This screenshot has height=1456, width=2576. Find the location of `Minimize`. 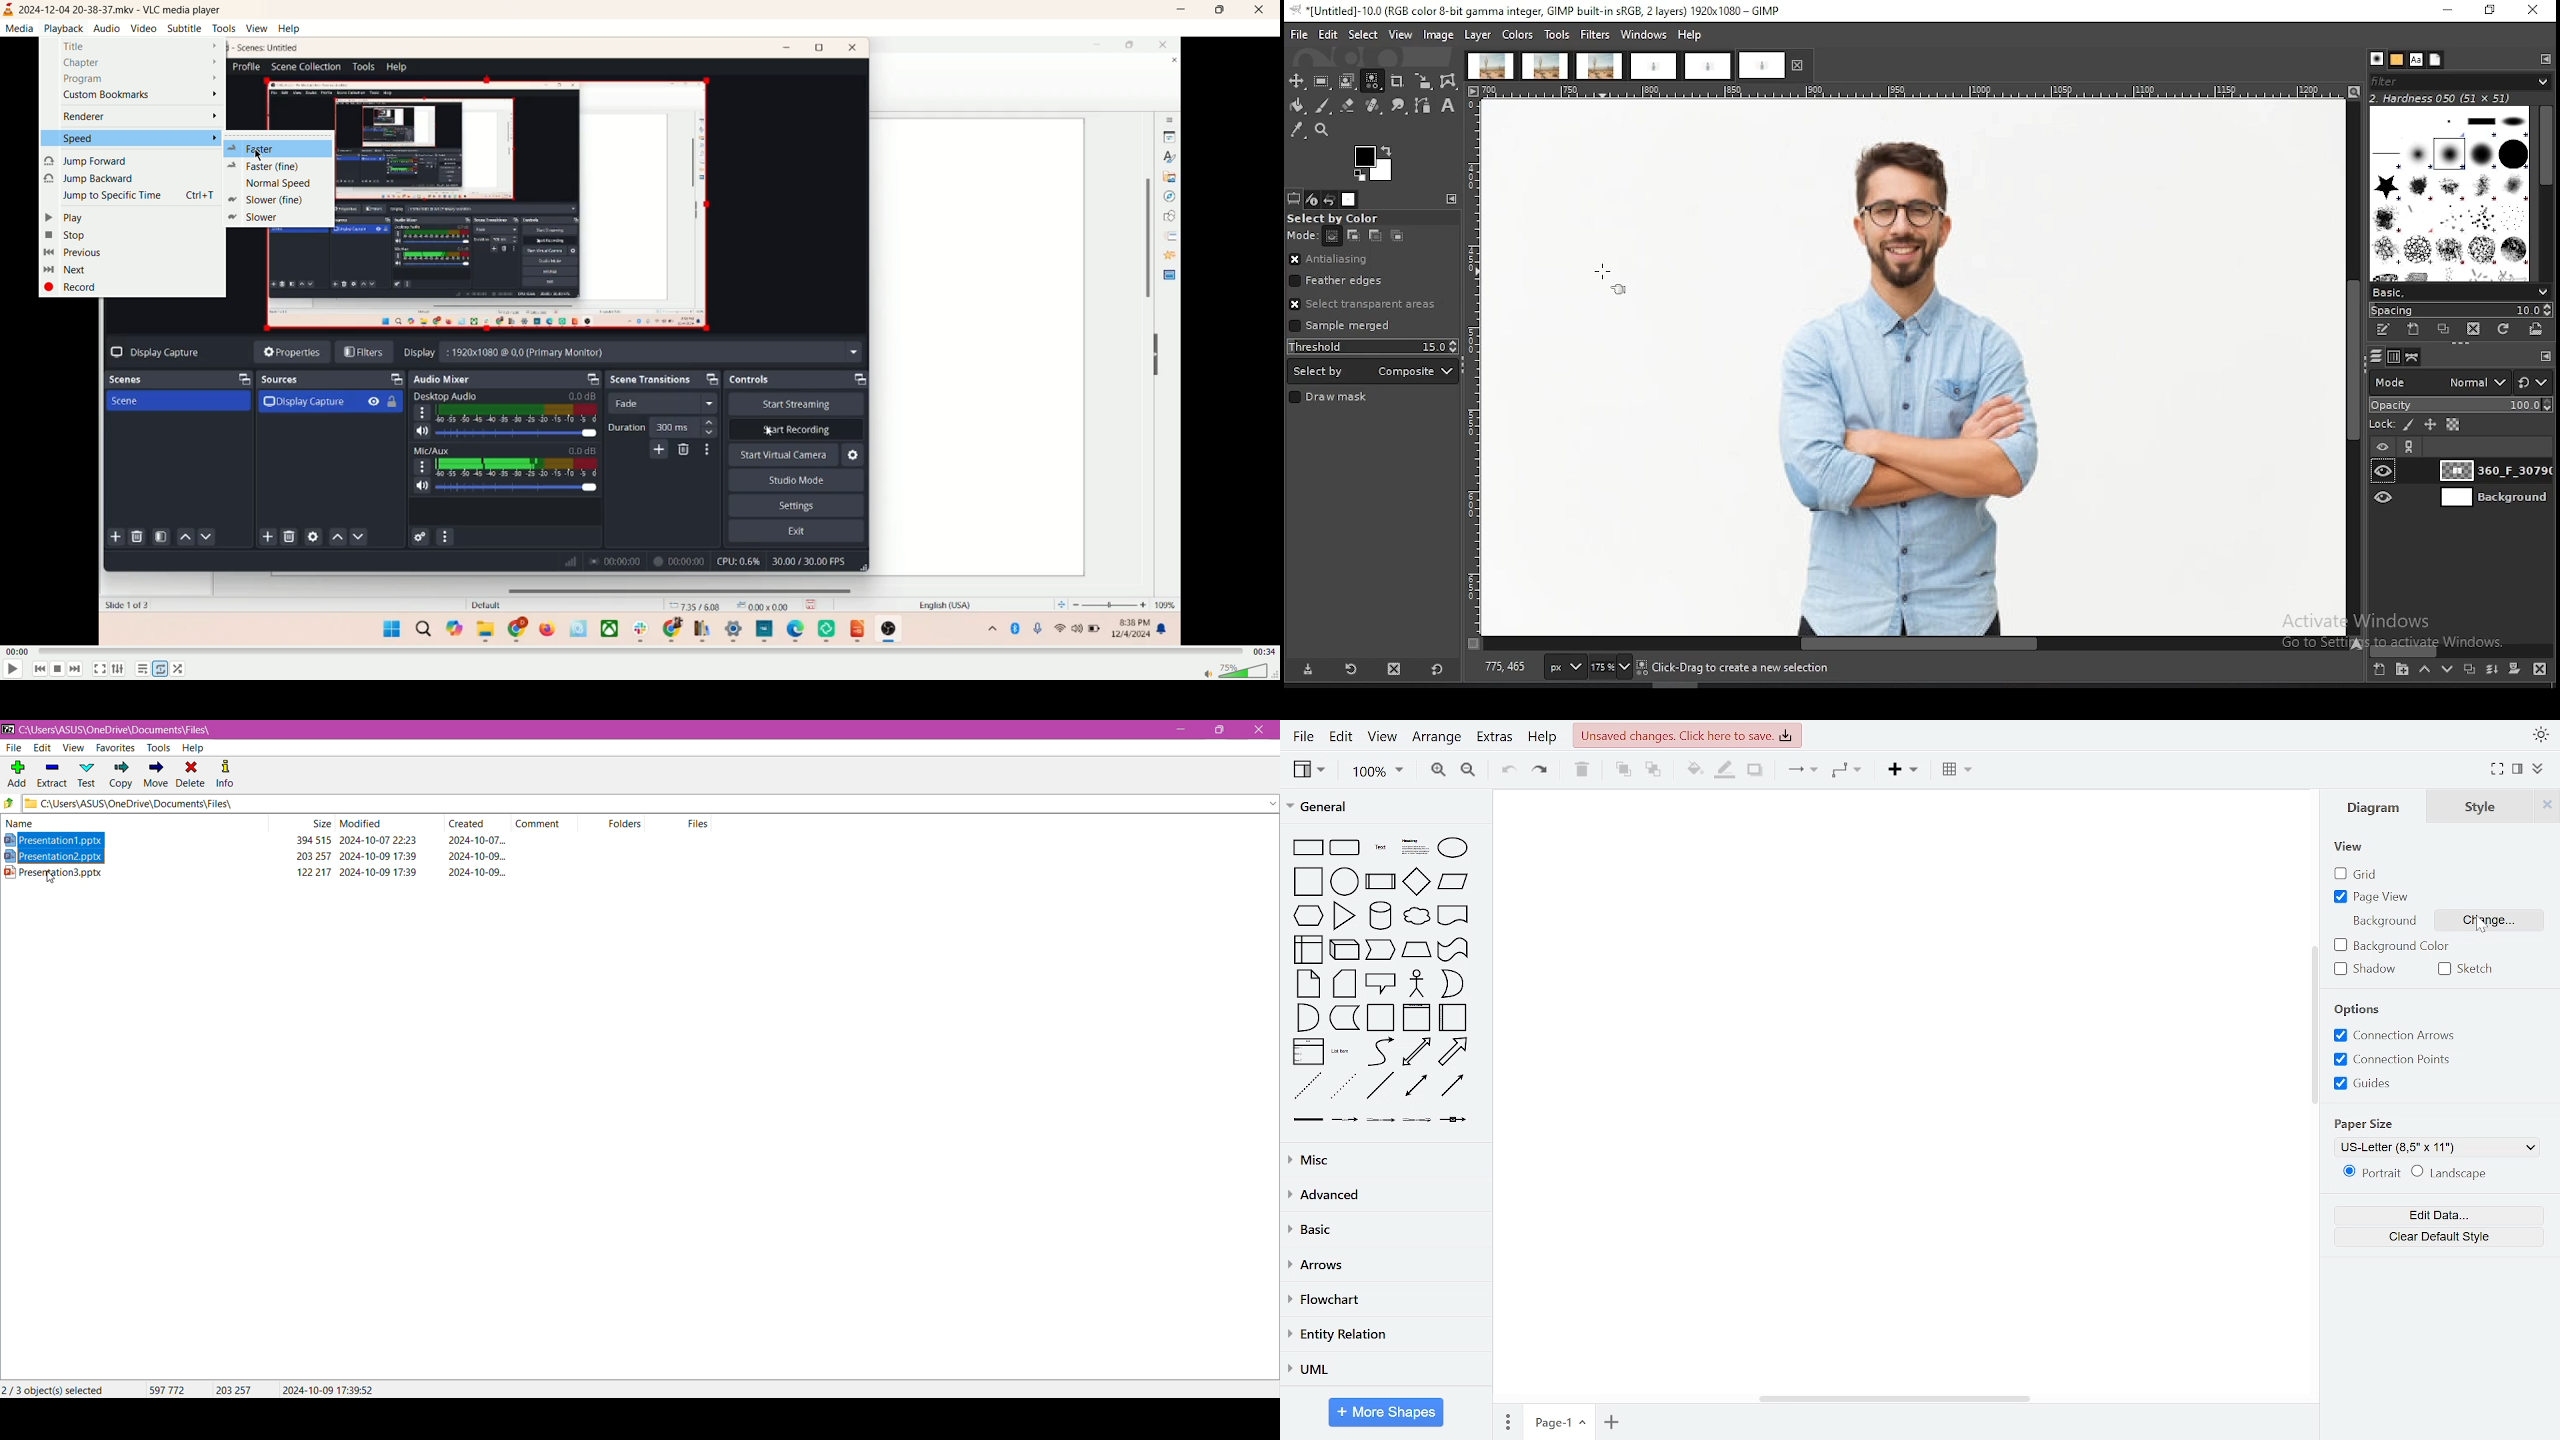

Minimize is located at coordinates (1179, 730).